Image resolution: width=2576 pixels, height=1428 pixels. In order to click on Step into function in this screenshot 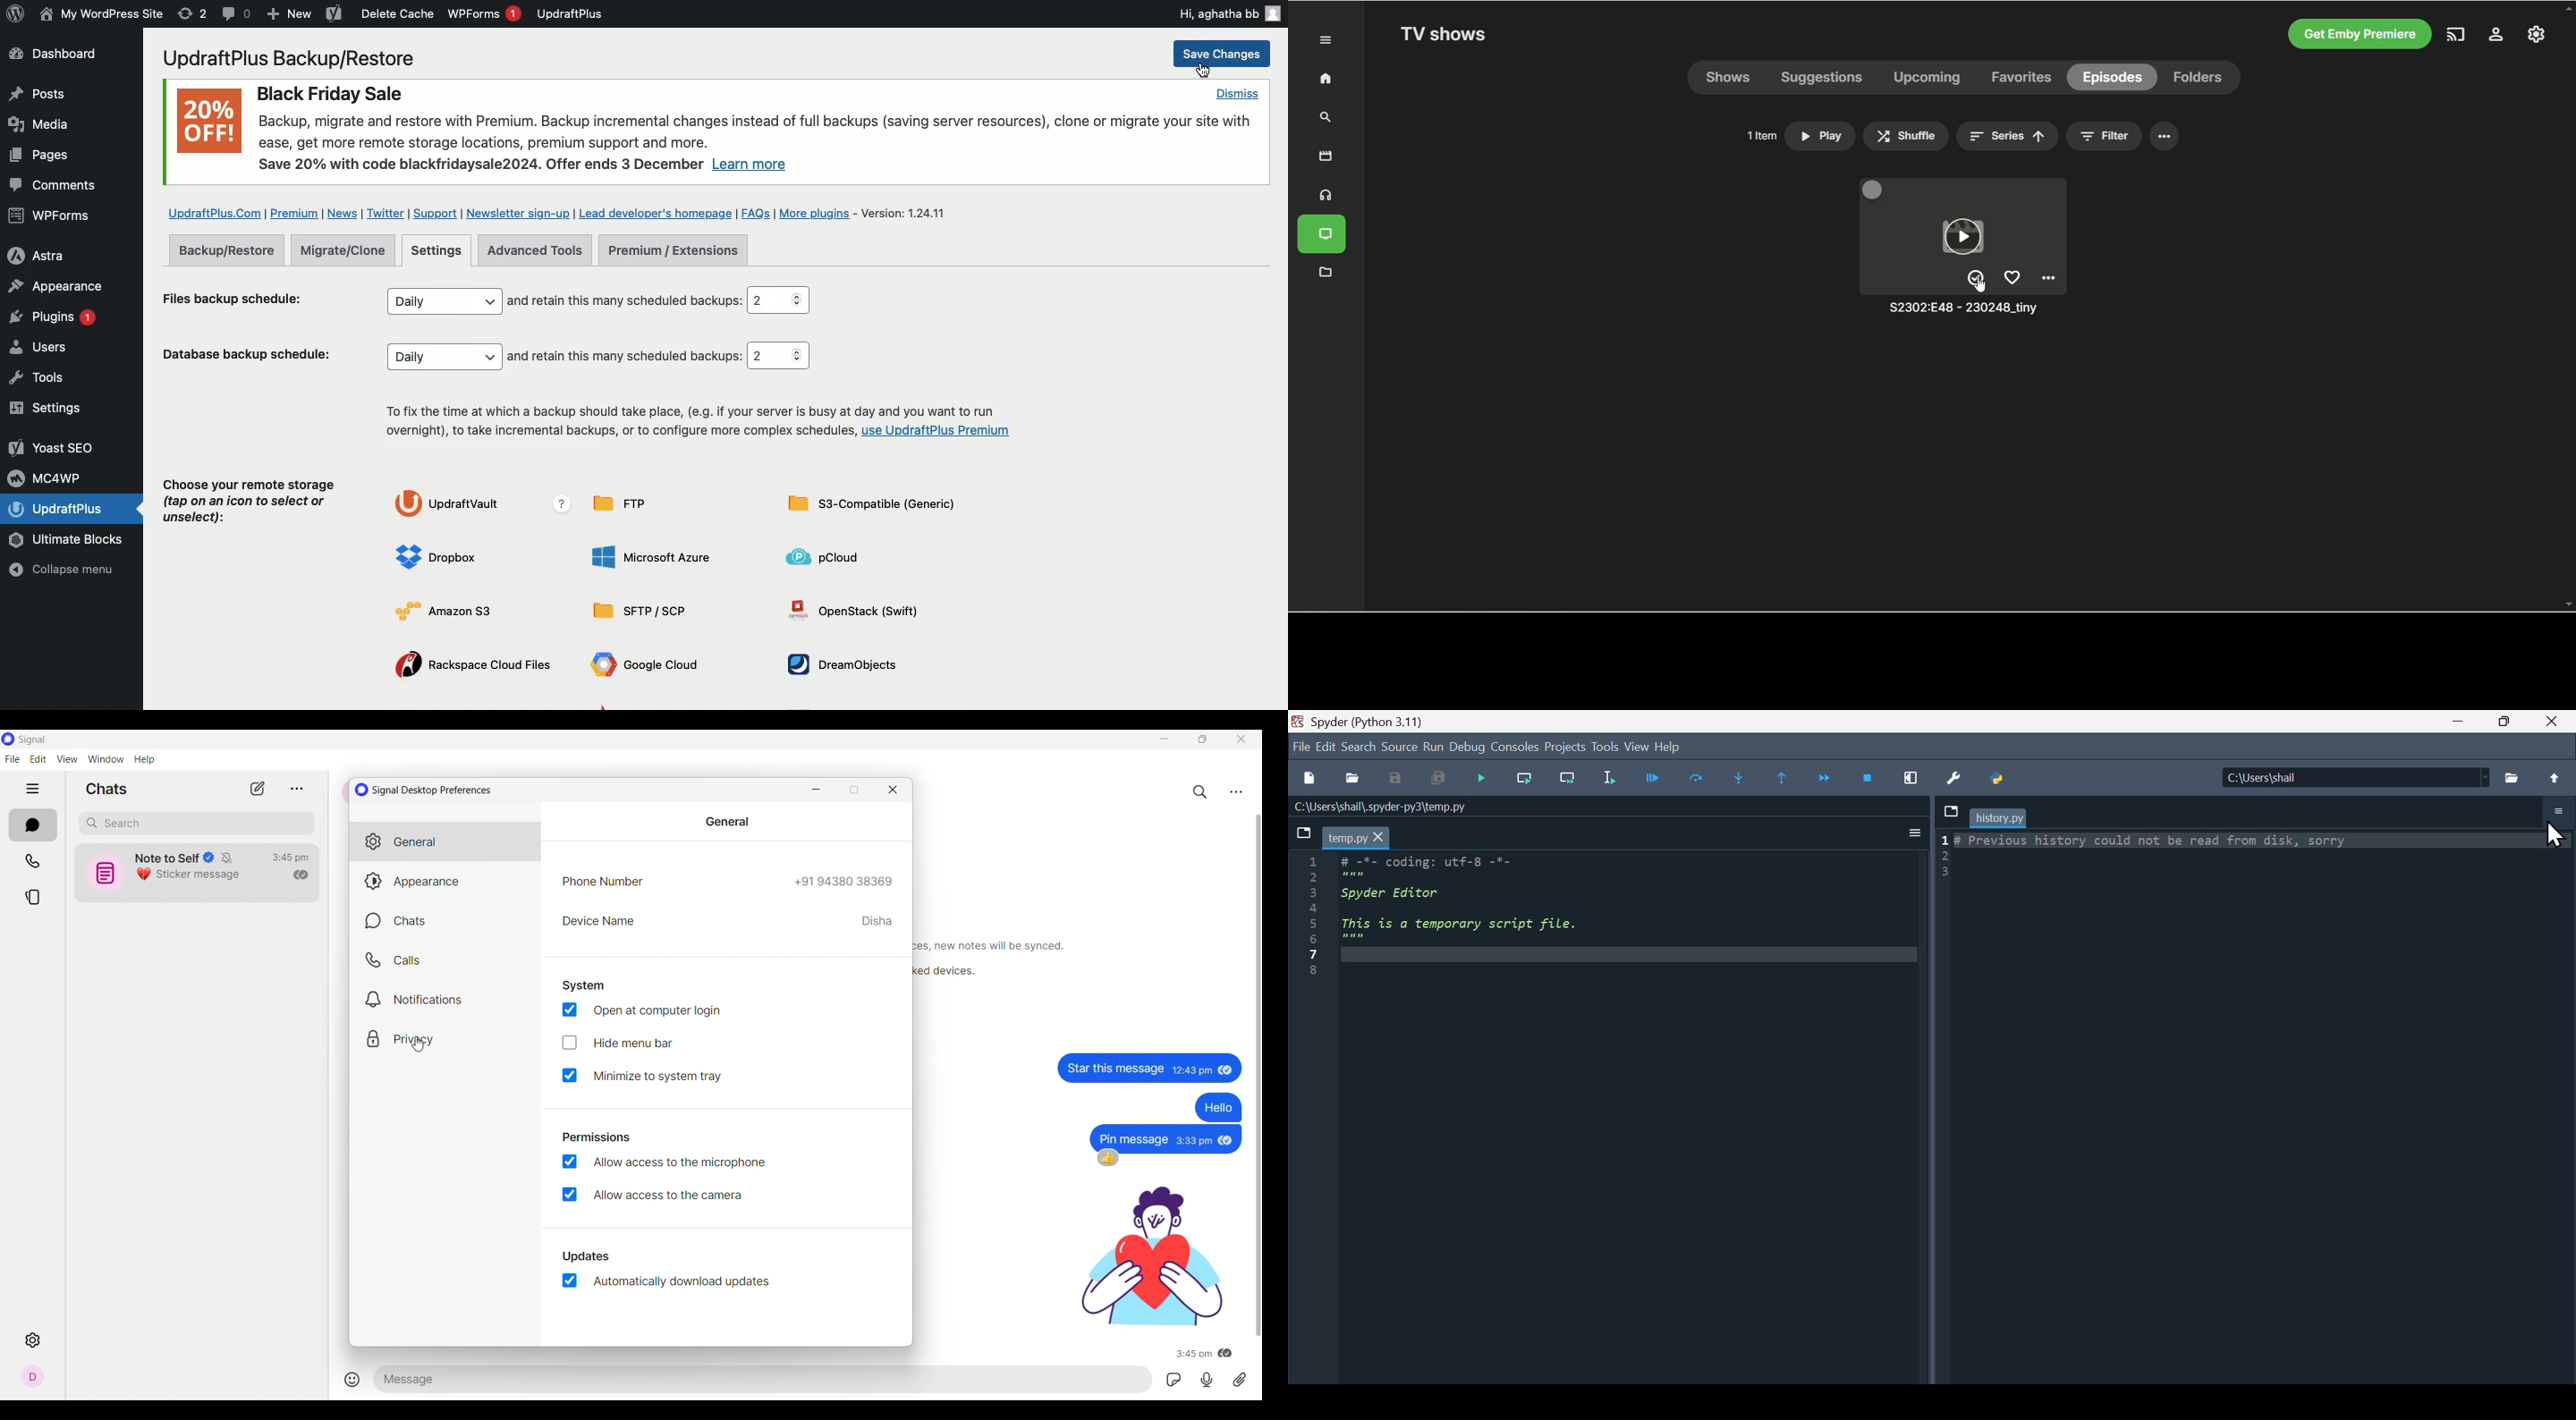, I will do `click(1741, 778)`.